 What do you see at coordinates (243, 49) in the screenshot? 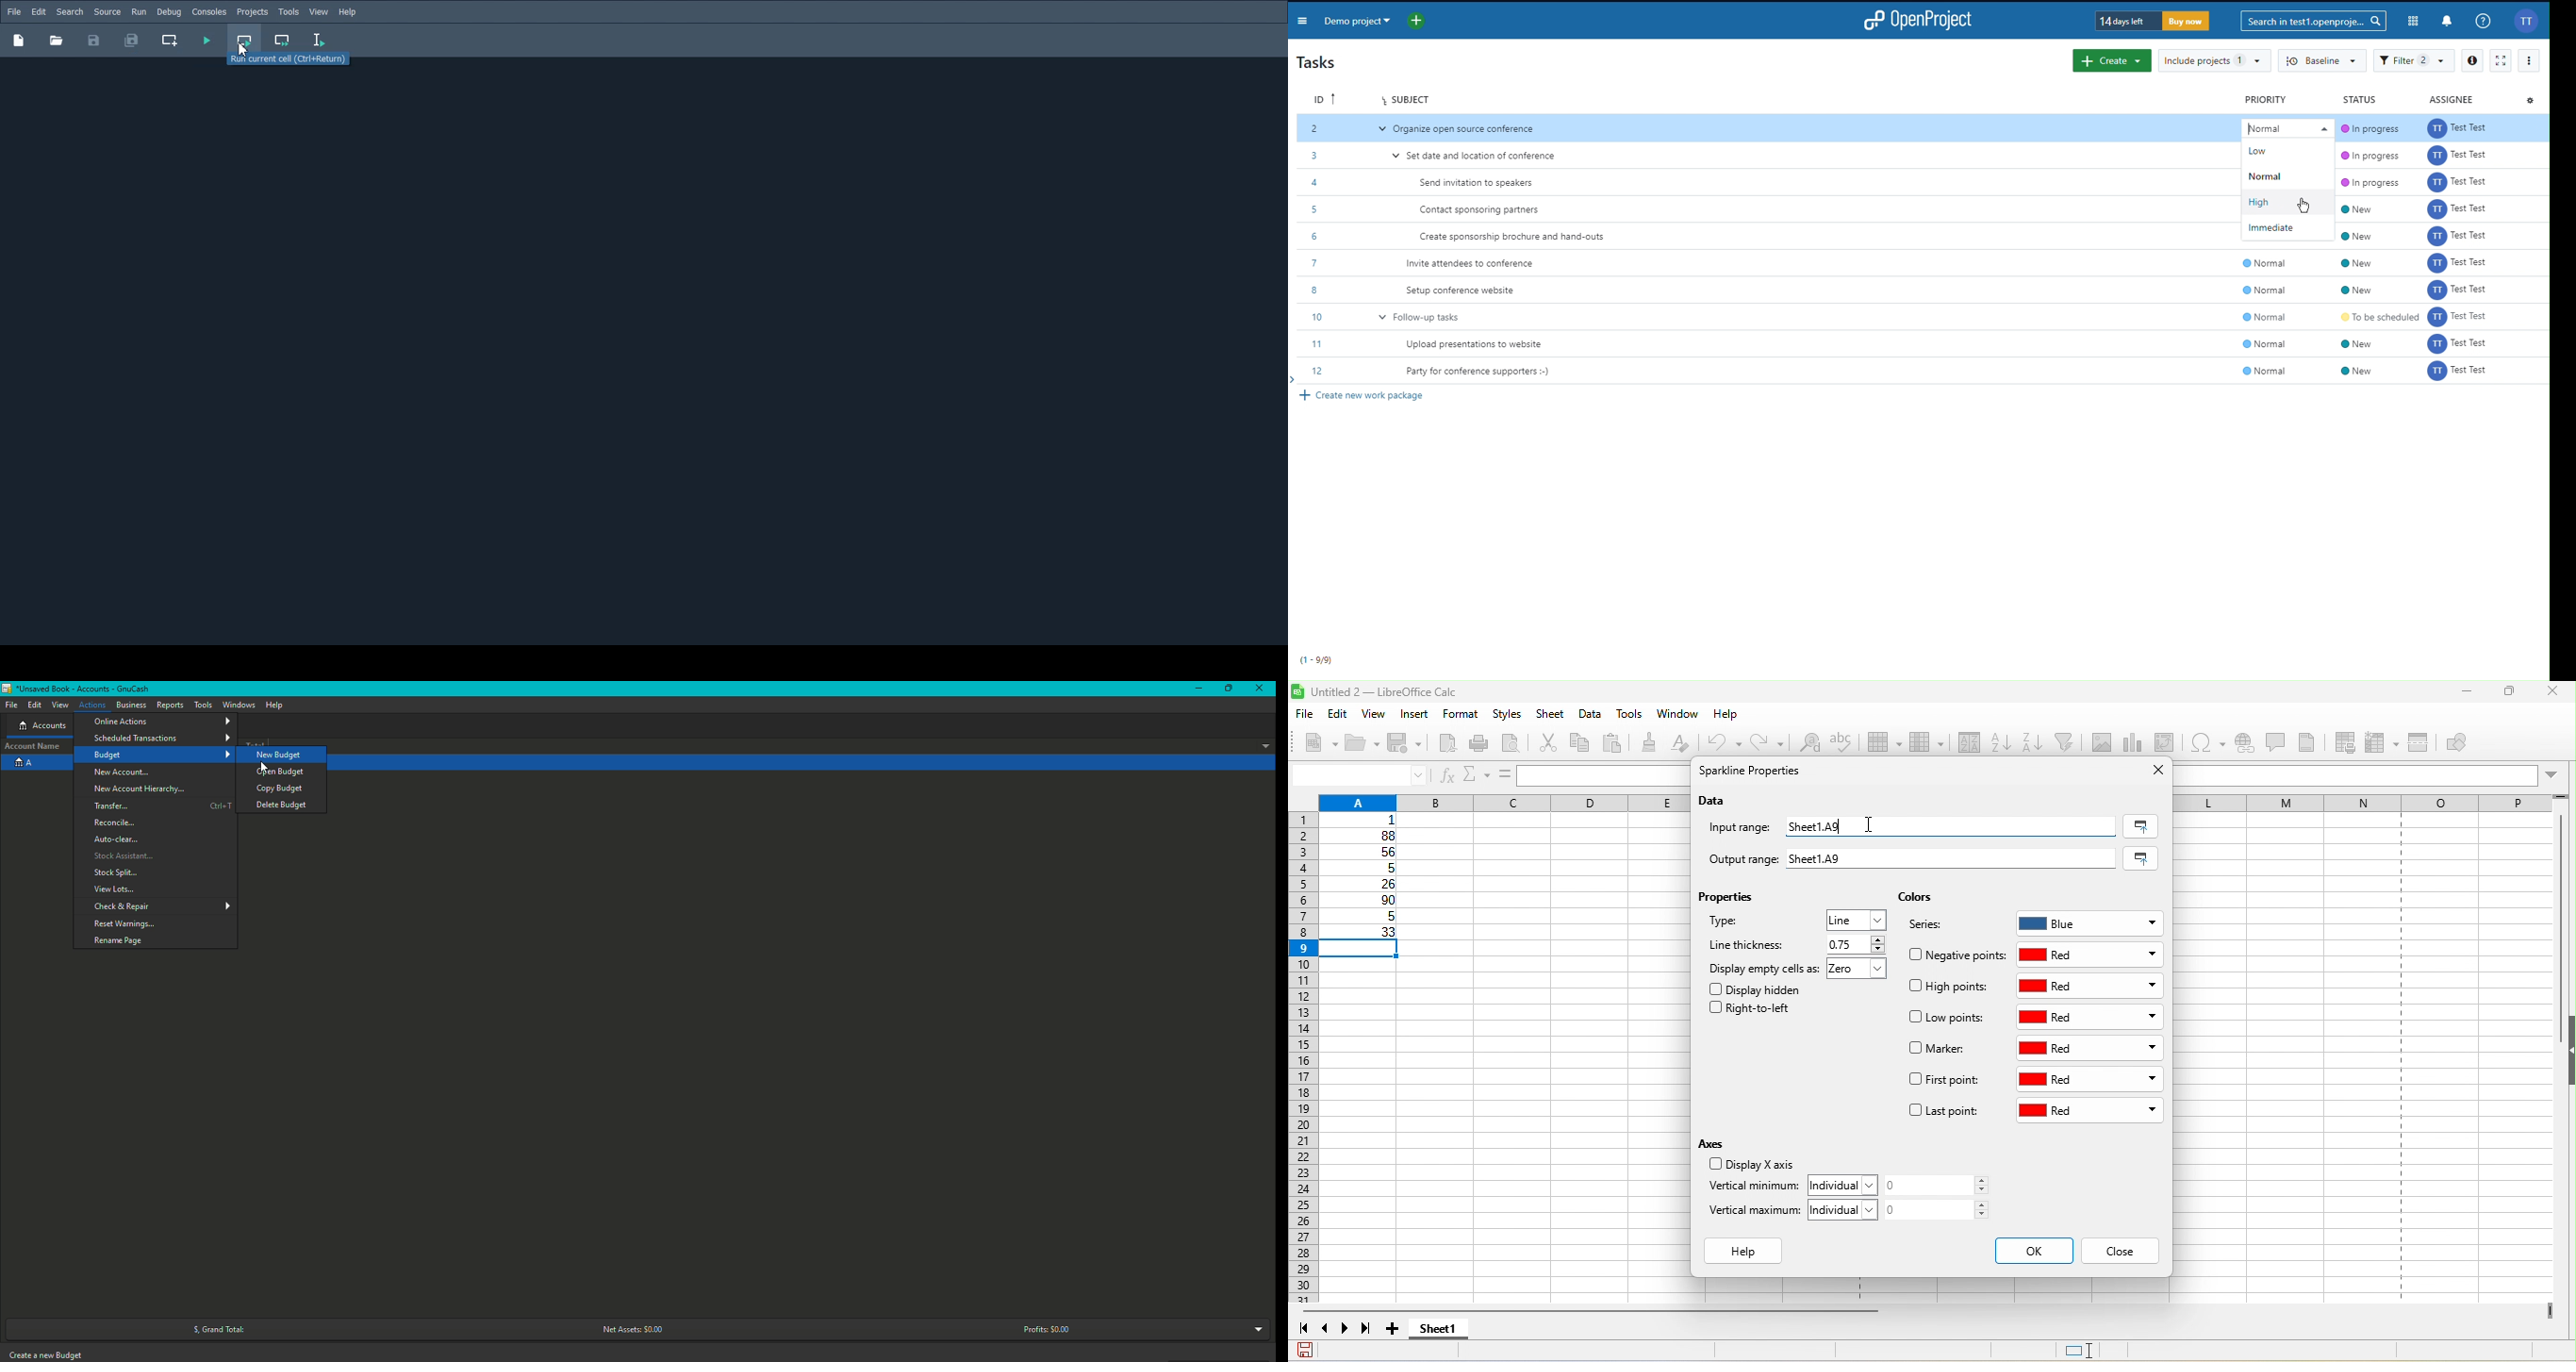
I see `Cursor` at bounding box center [243, 49].